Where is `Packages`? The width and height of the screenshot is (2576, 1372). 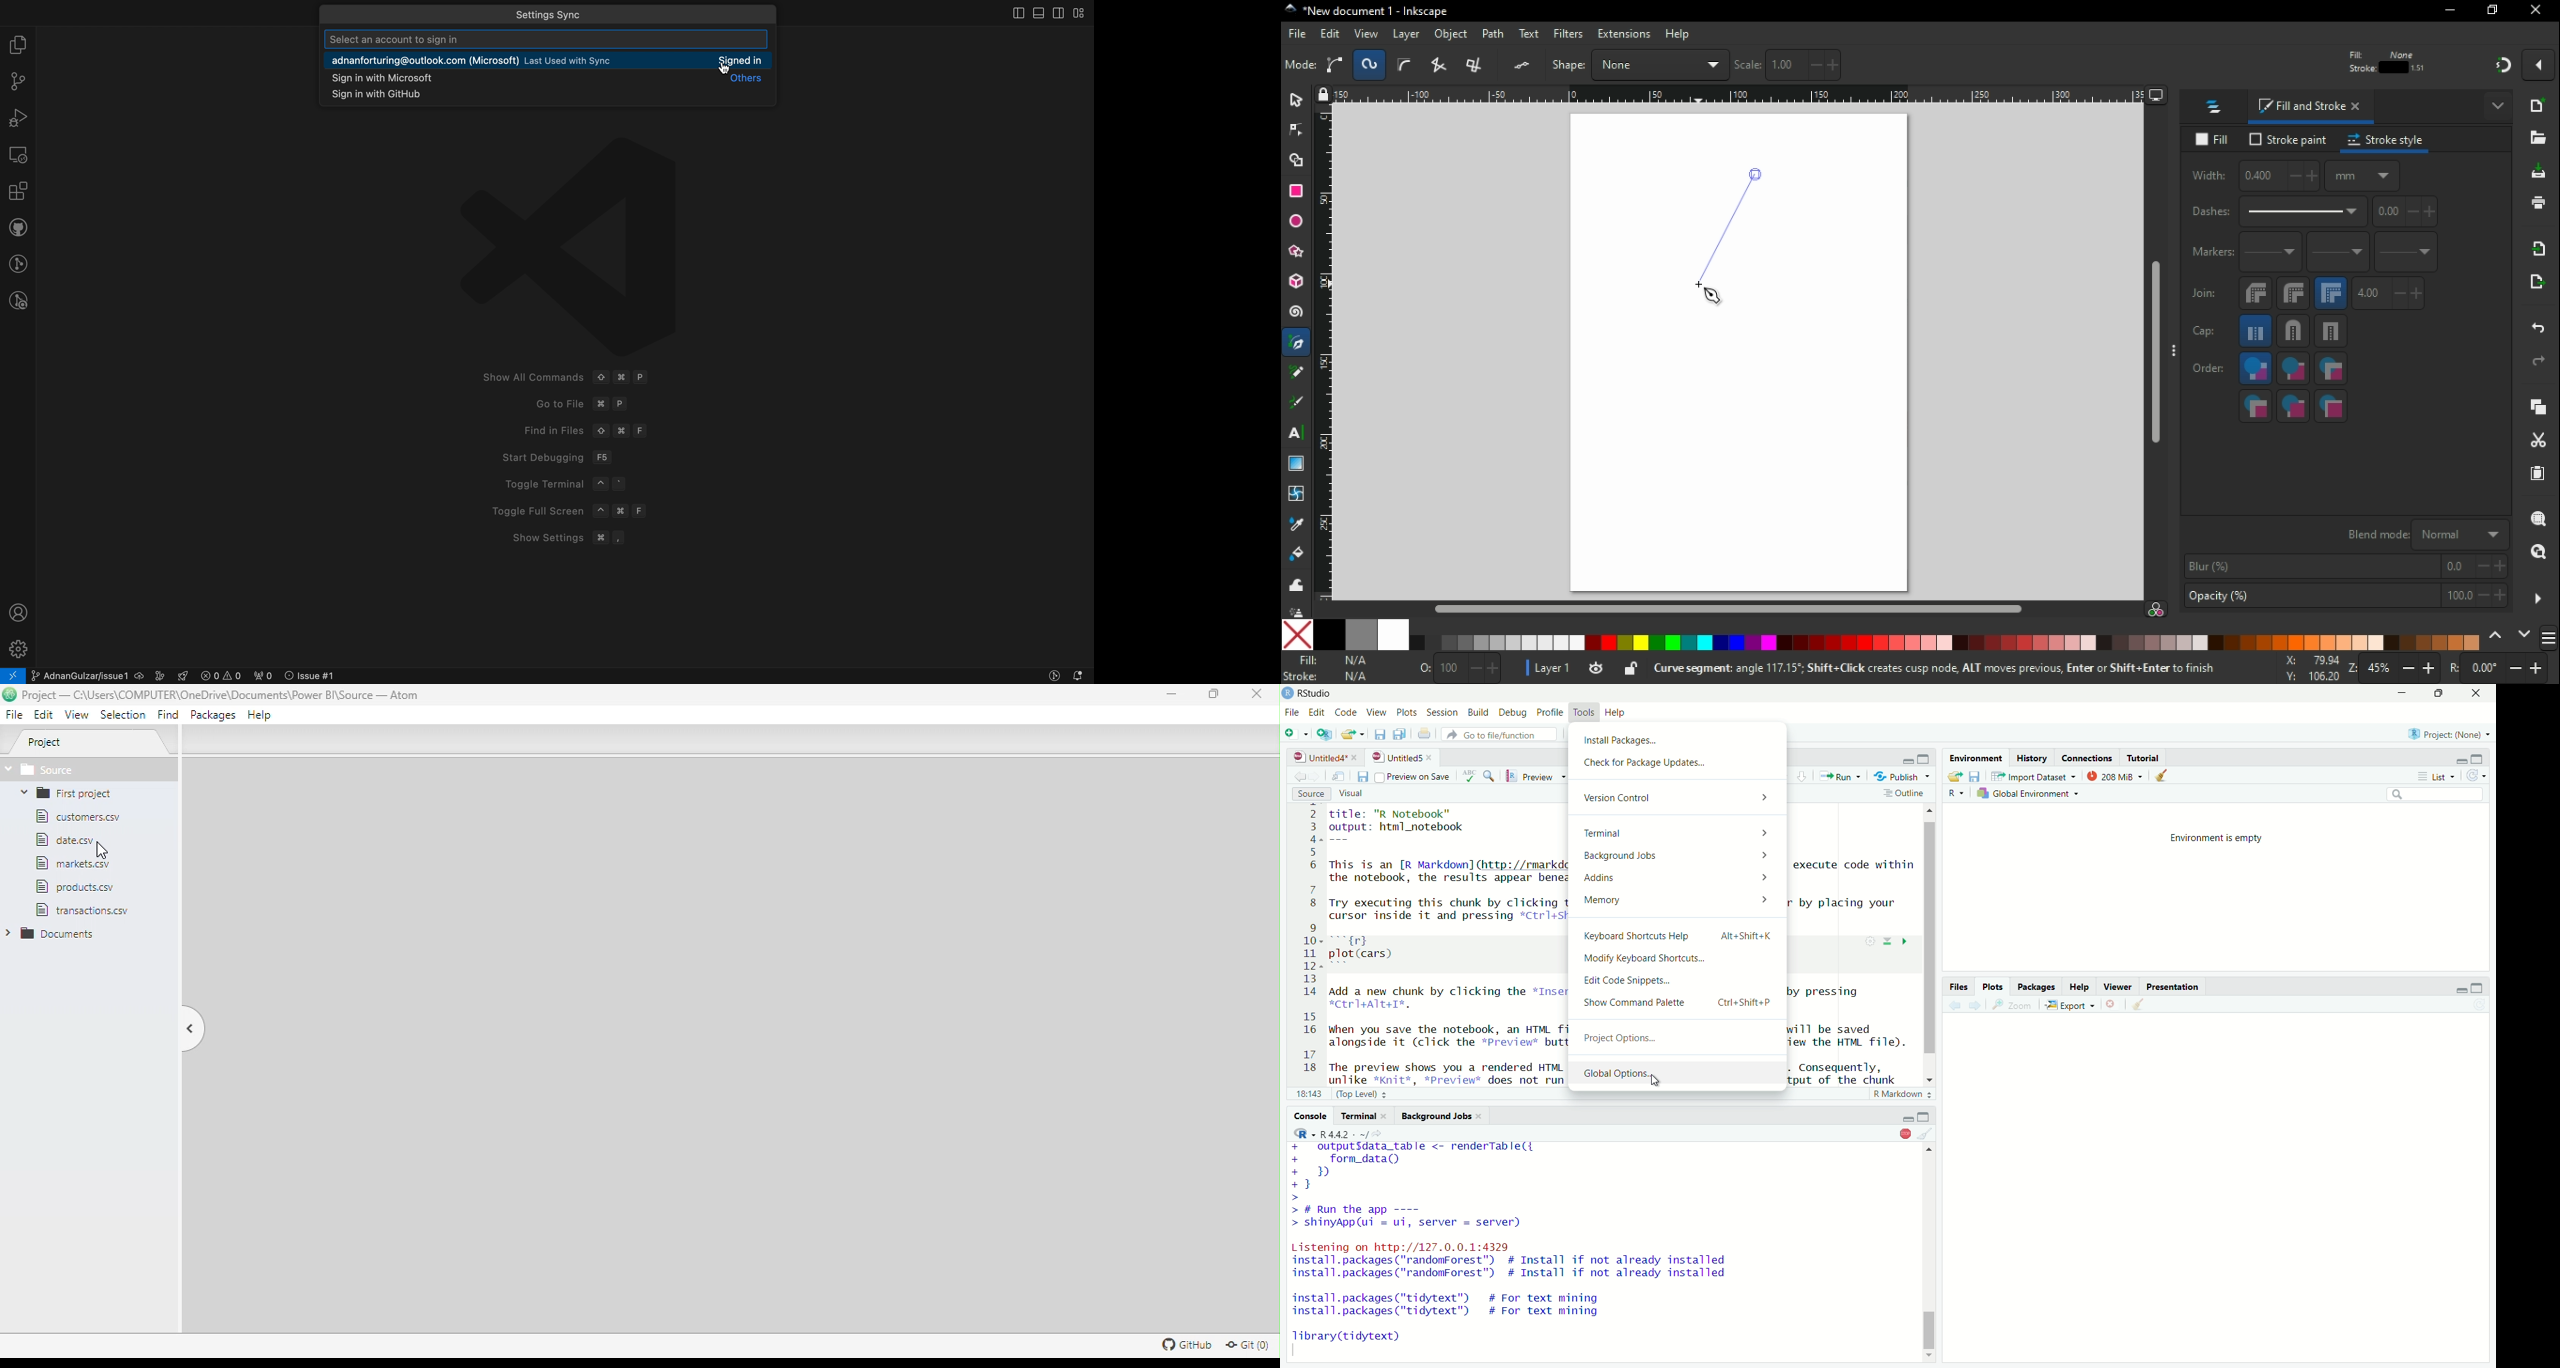
Packages is located at coordinates (2037, 987).